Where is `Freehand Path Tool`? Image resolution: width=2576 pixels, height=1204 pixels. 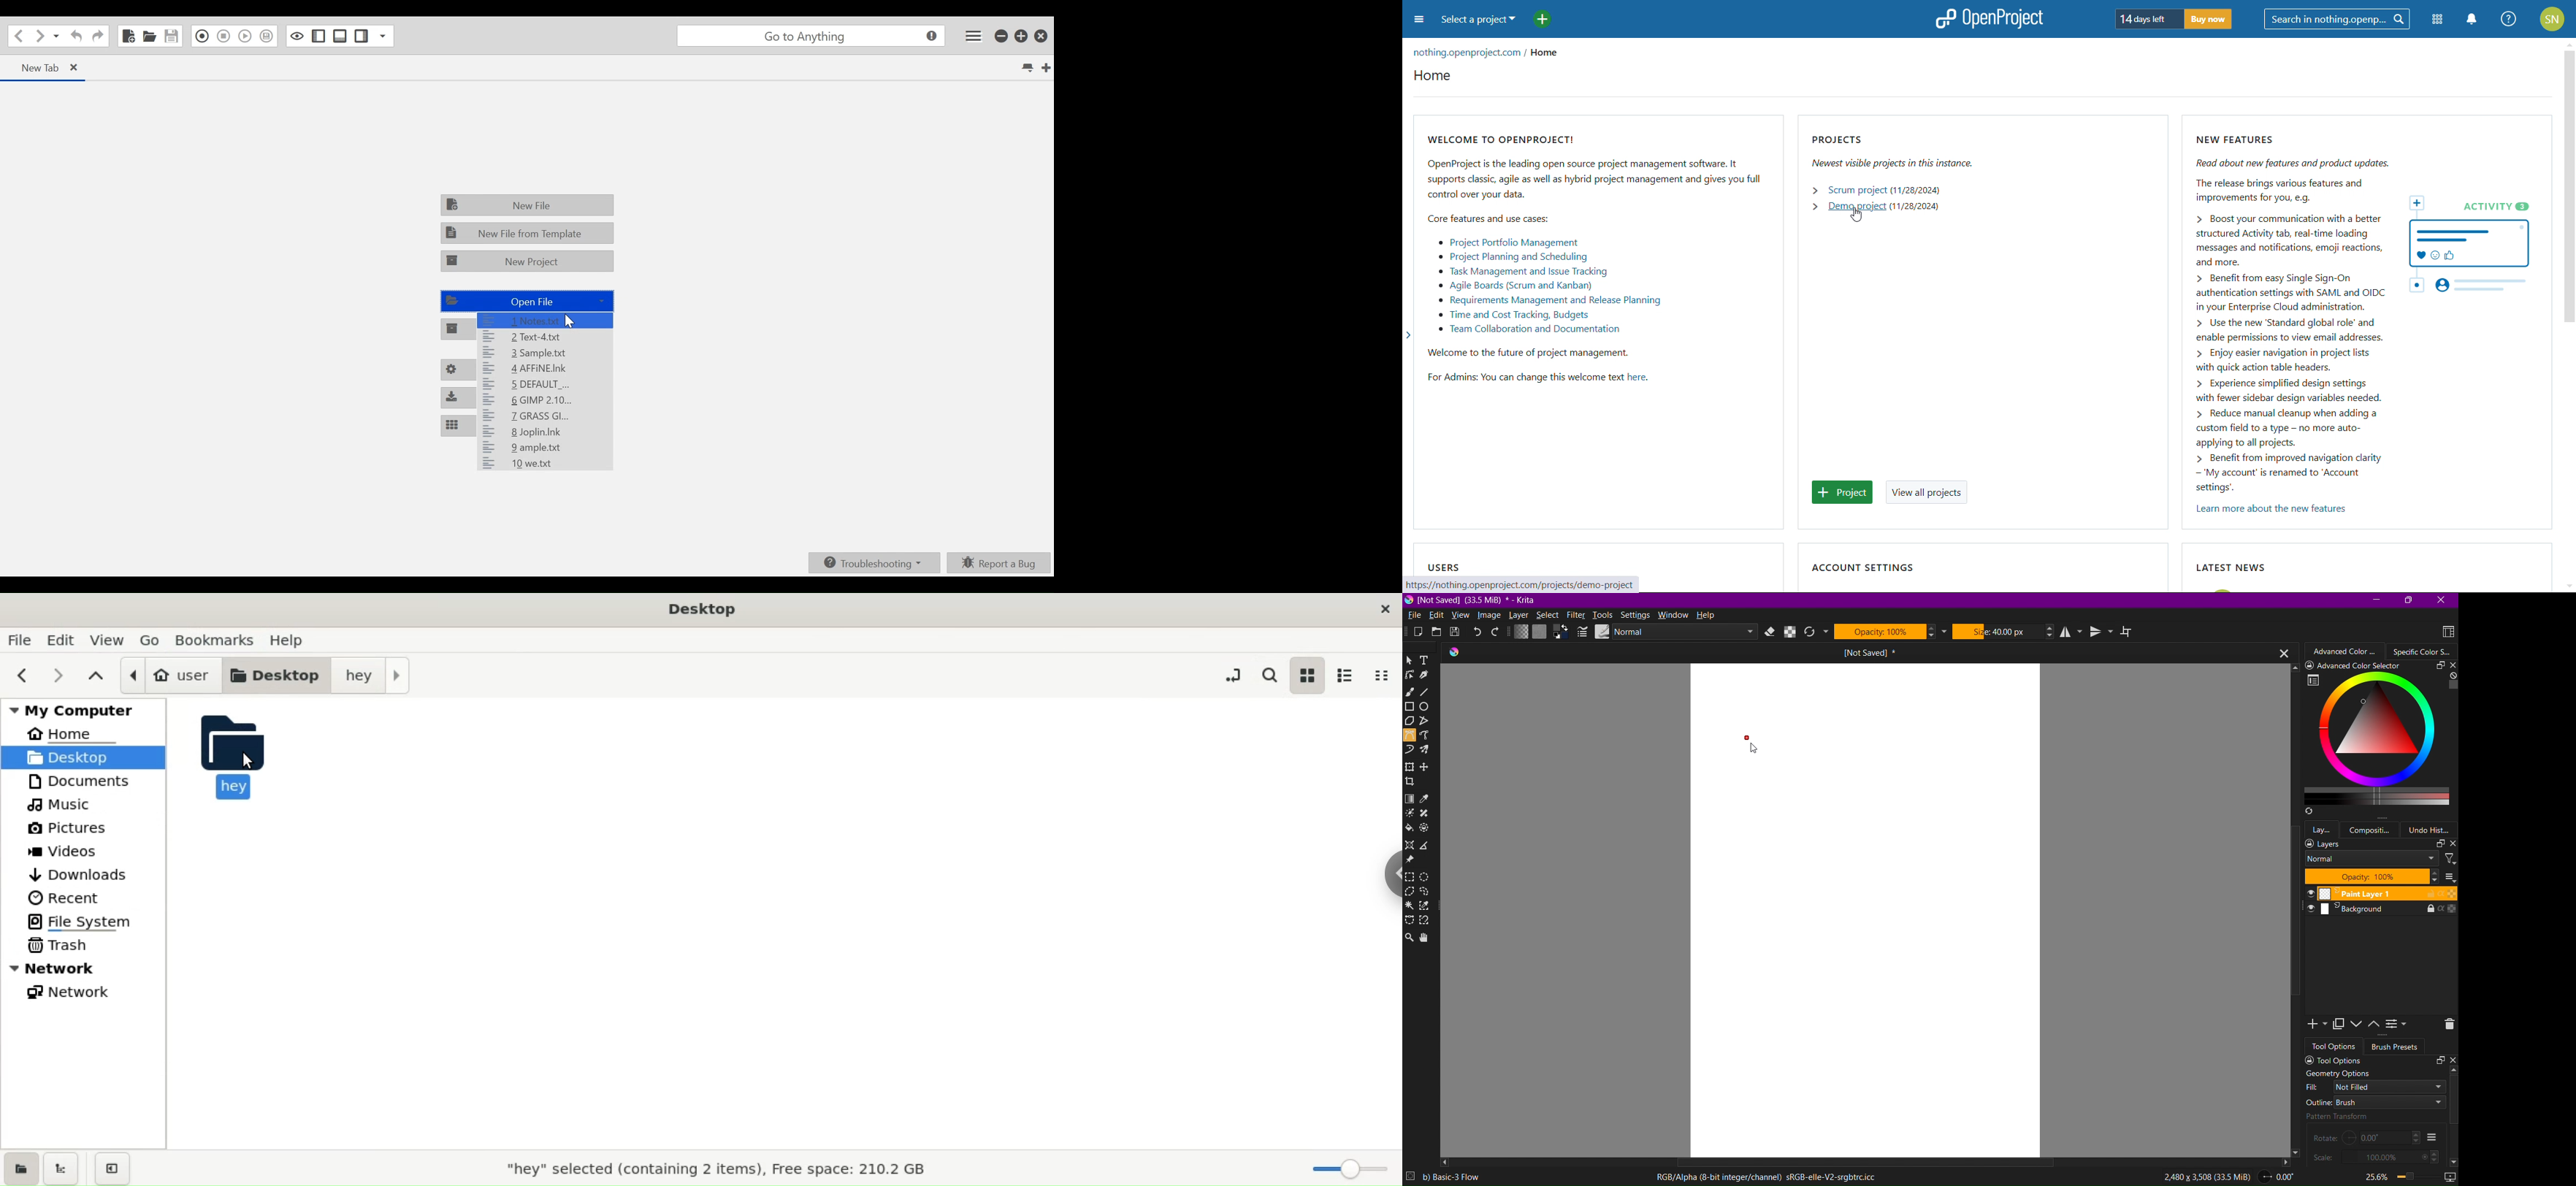
Freehand Path Tool is located at coordinates (1429, 736).